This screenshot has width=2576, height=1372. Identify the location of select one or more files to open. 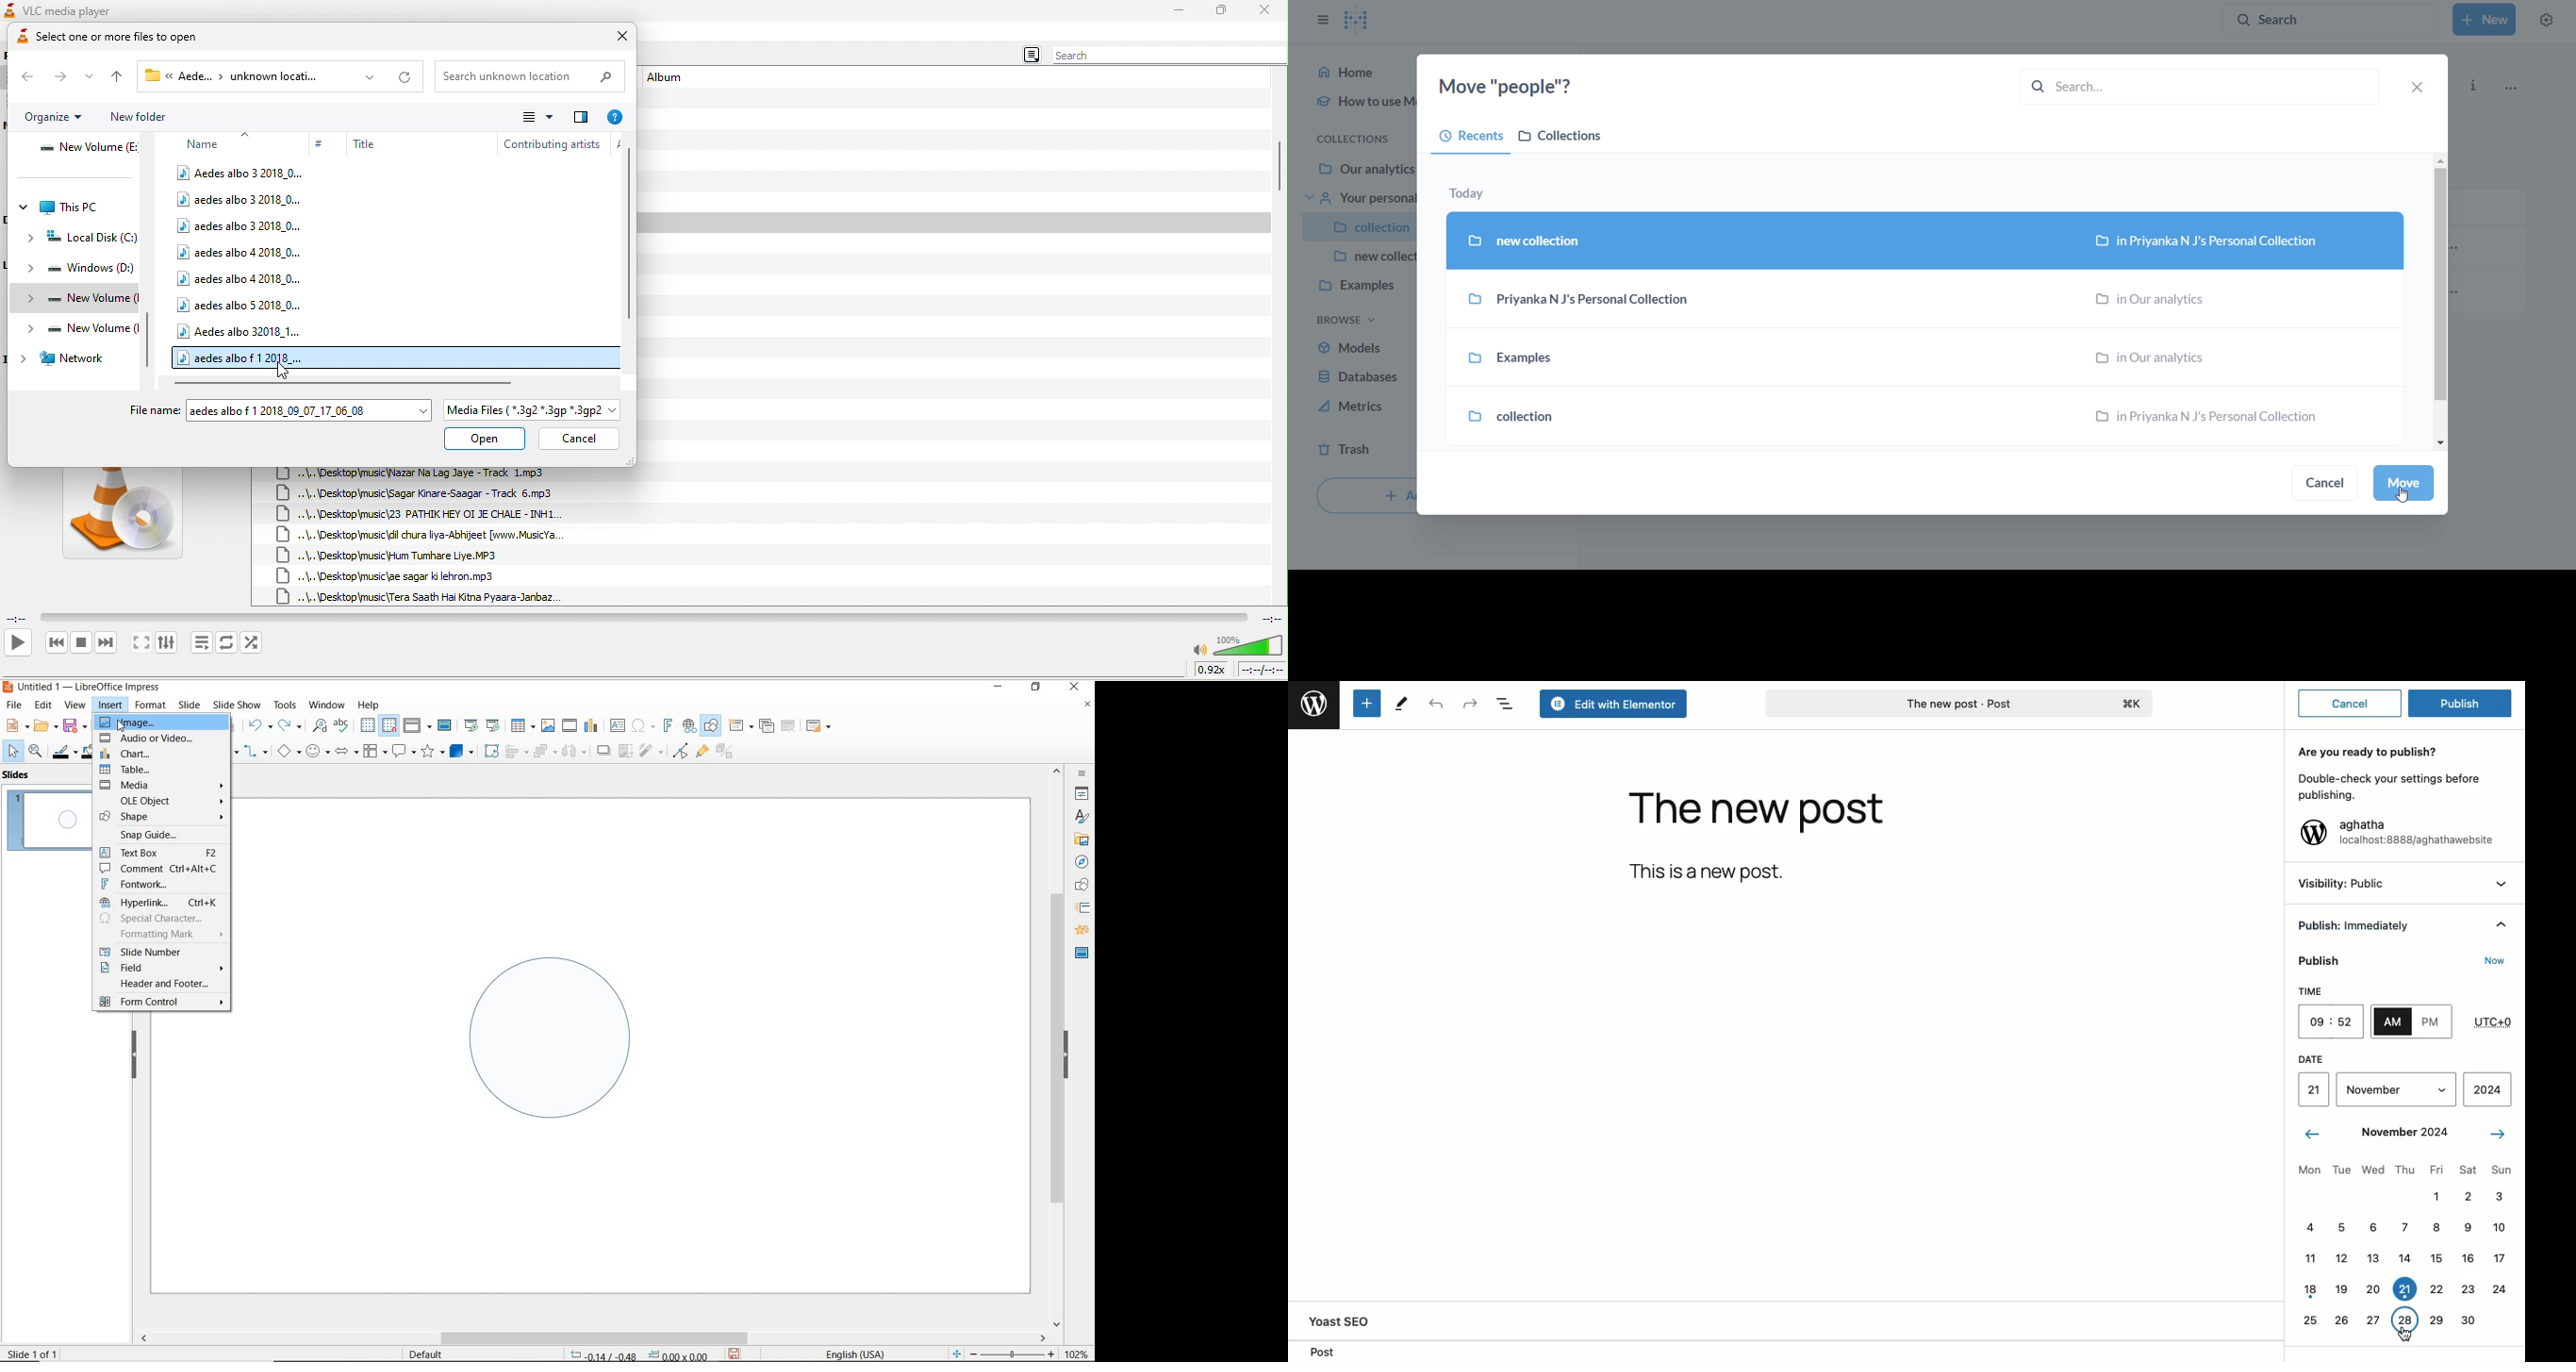
(132, 39).